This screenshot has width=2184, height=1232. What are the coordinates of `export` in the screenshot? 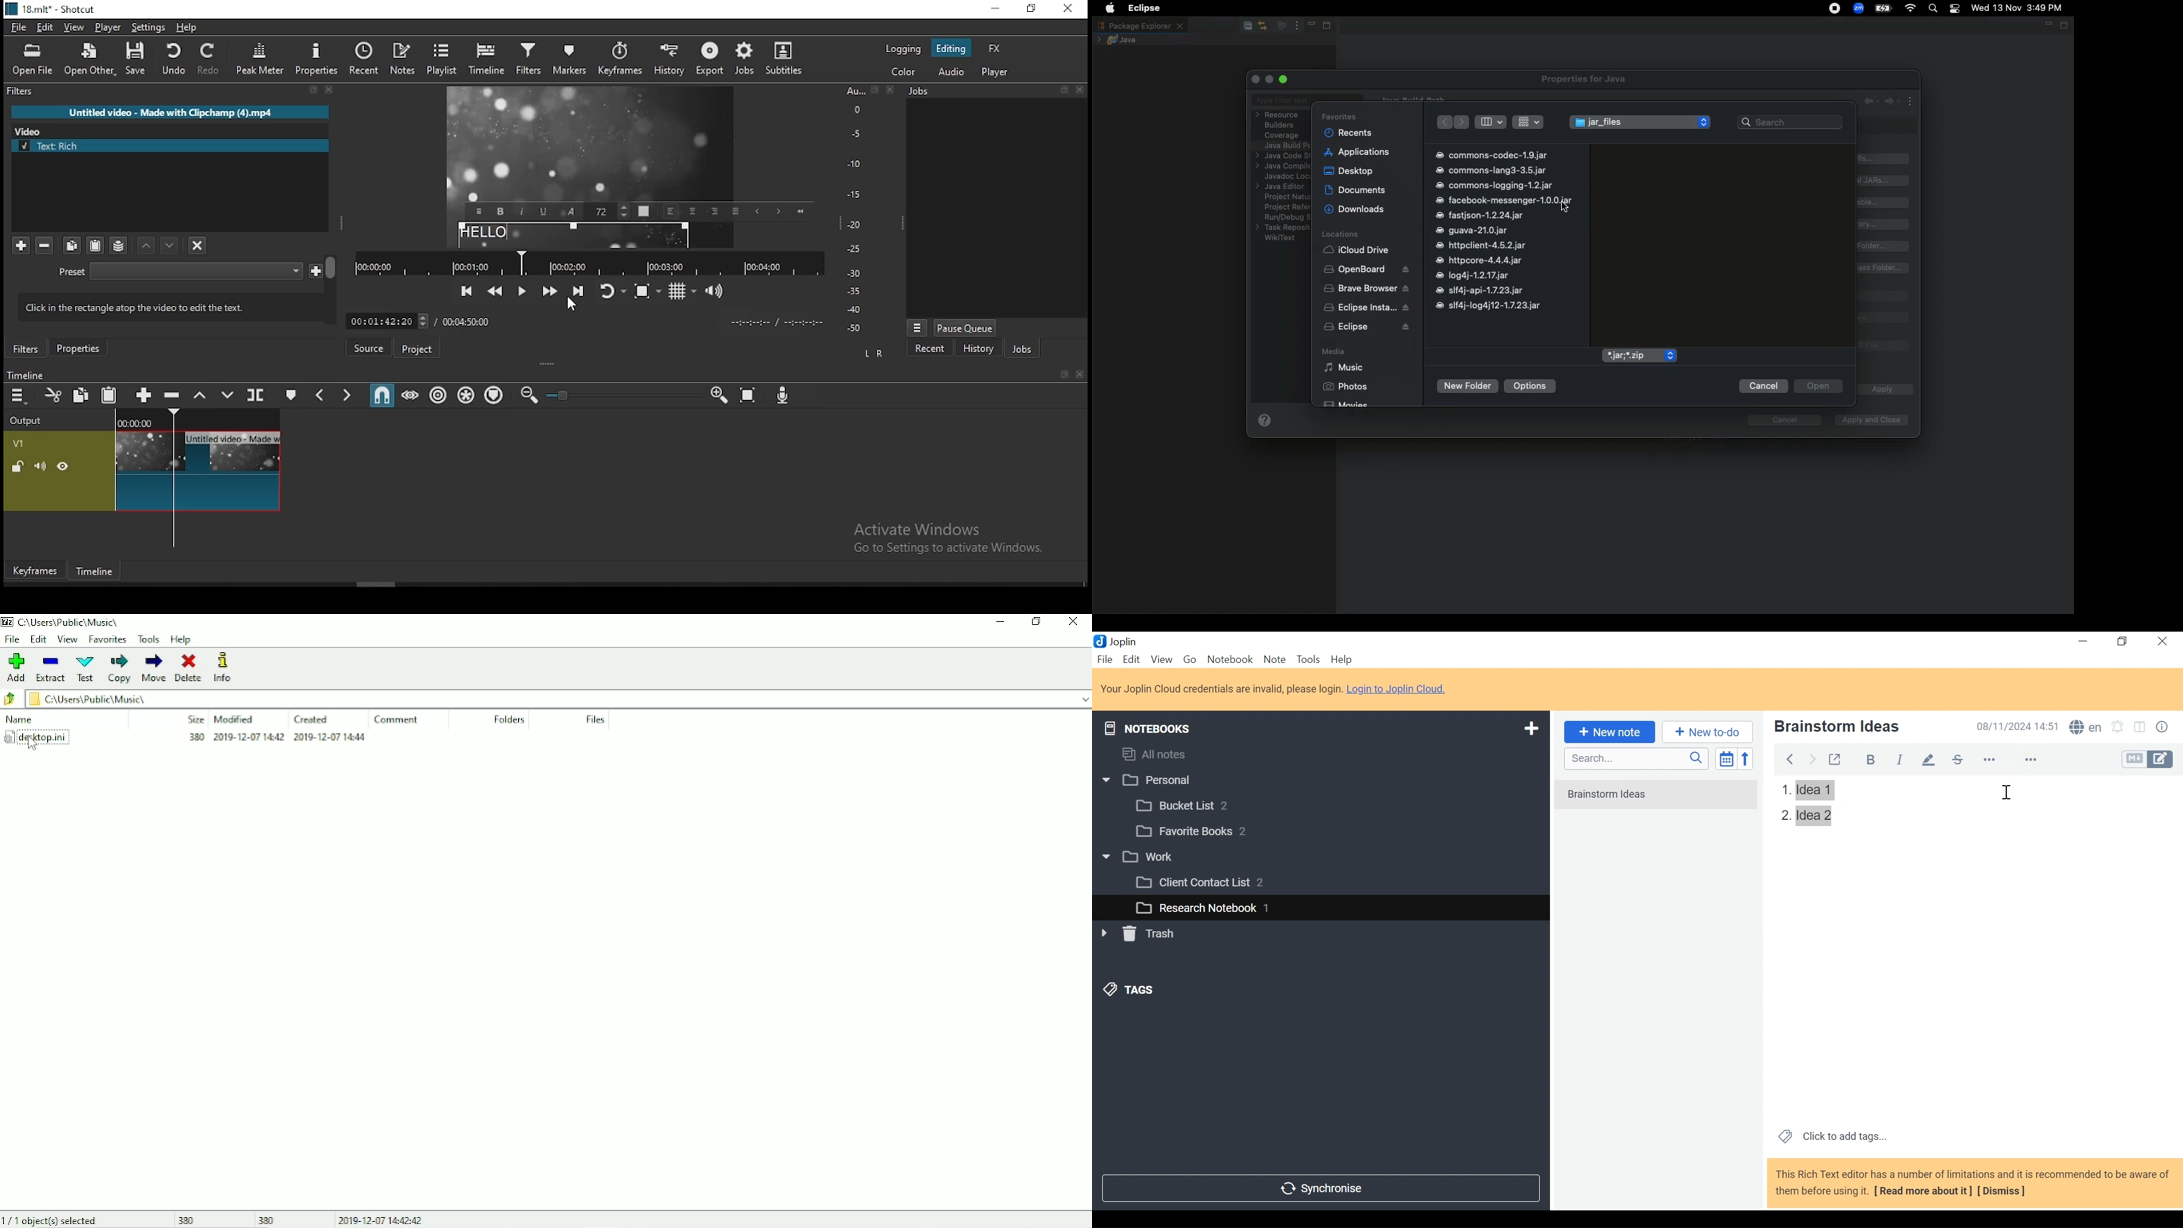 It's located at (709, 61).